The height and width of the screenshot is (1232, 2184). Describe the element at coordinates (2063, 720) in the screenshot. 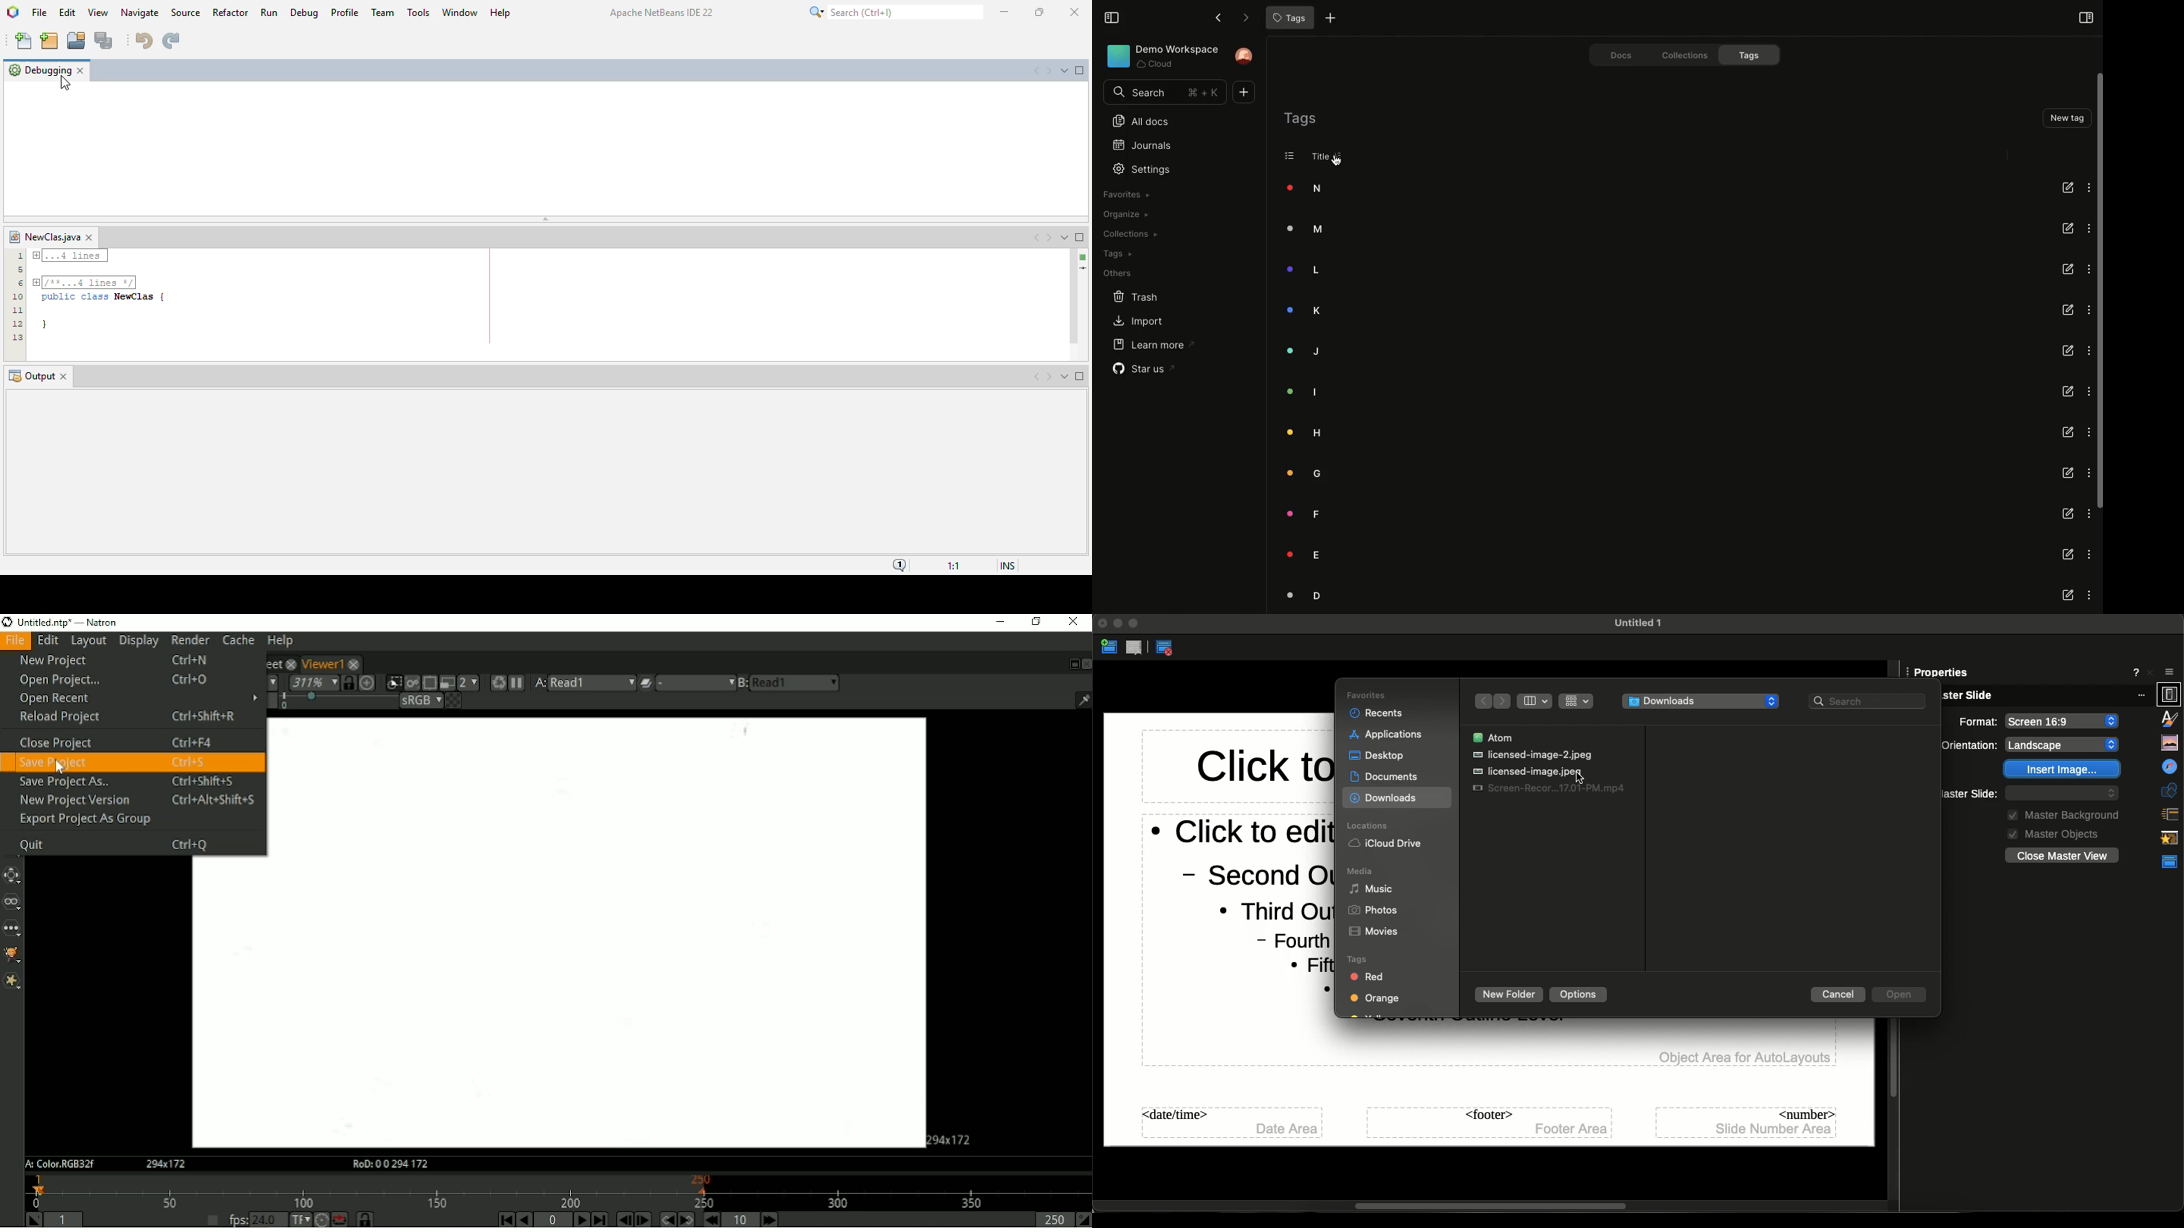

I see `Landscape` at that location.